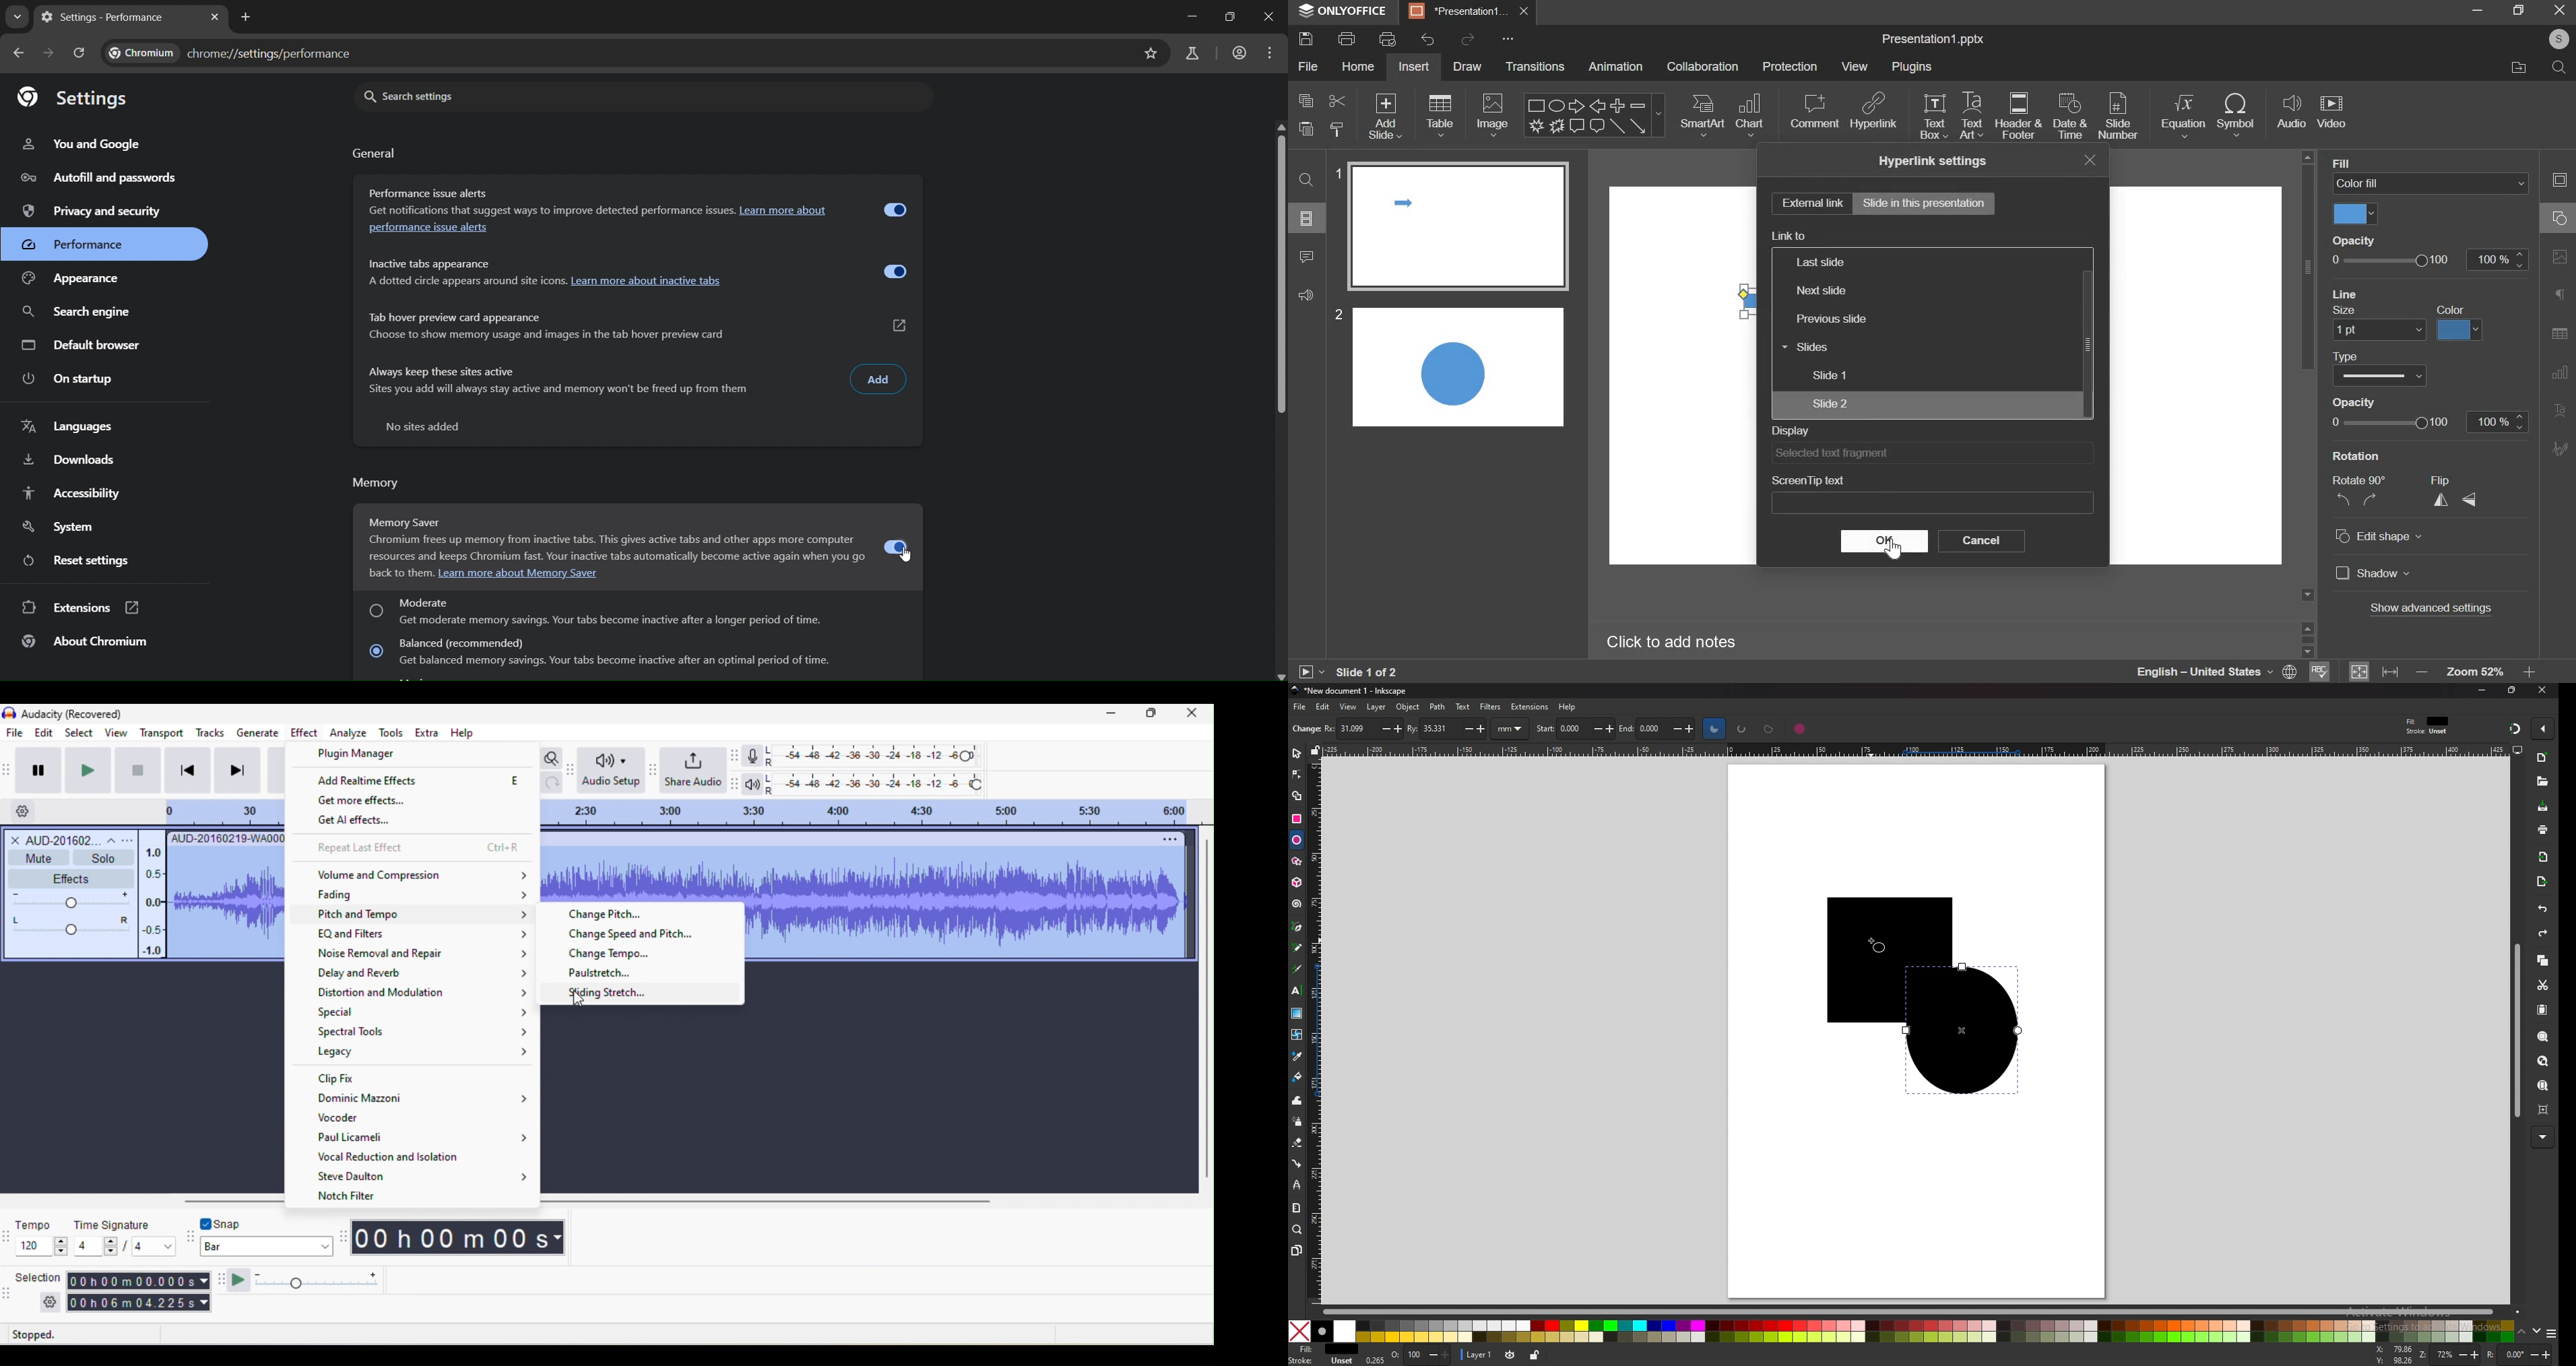 The height and width of the screenshot is (1372, 2576). What do you see at coordinates (2216, 672) in the screenshot?
I see `selected language` at bounding box center [2216, 672].